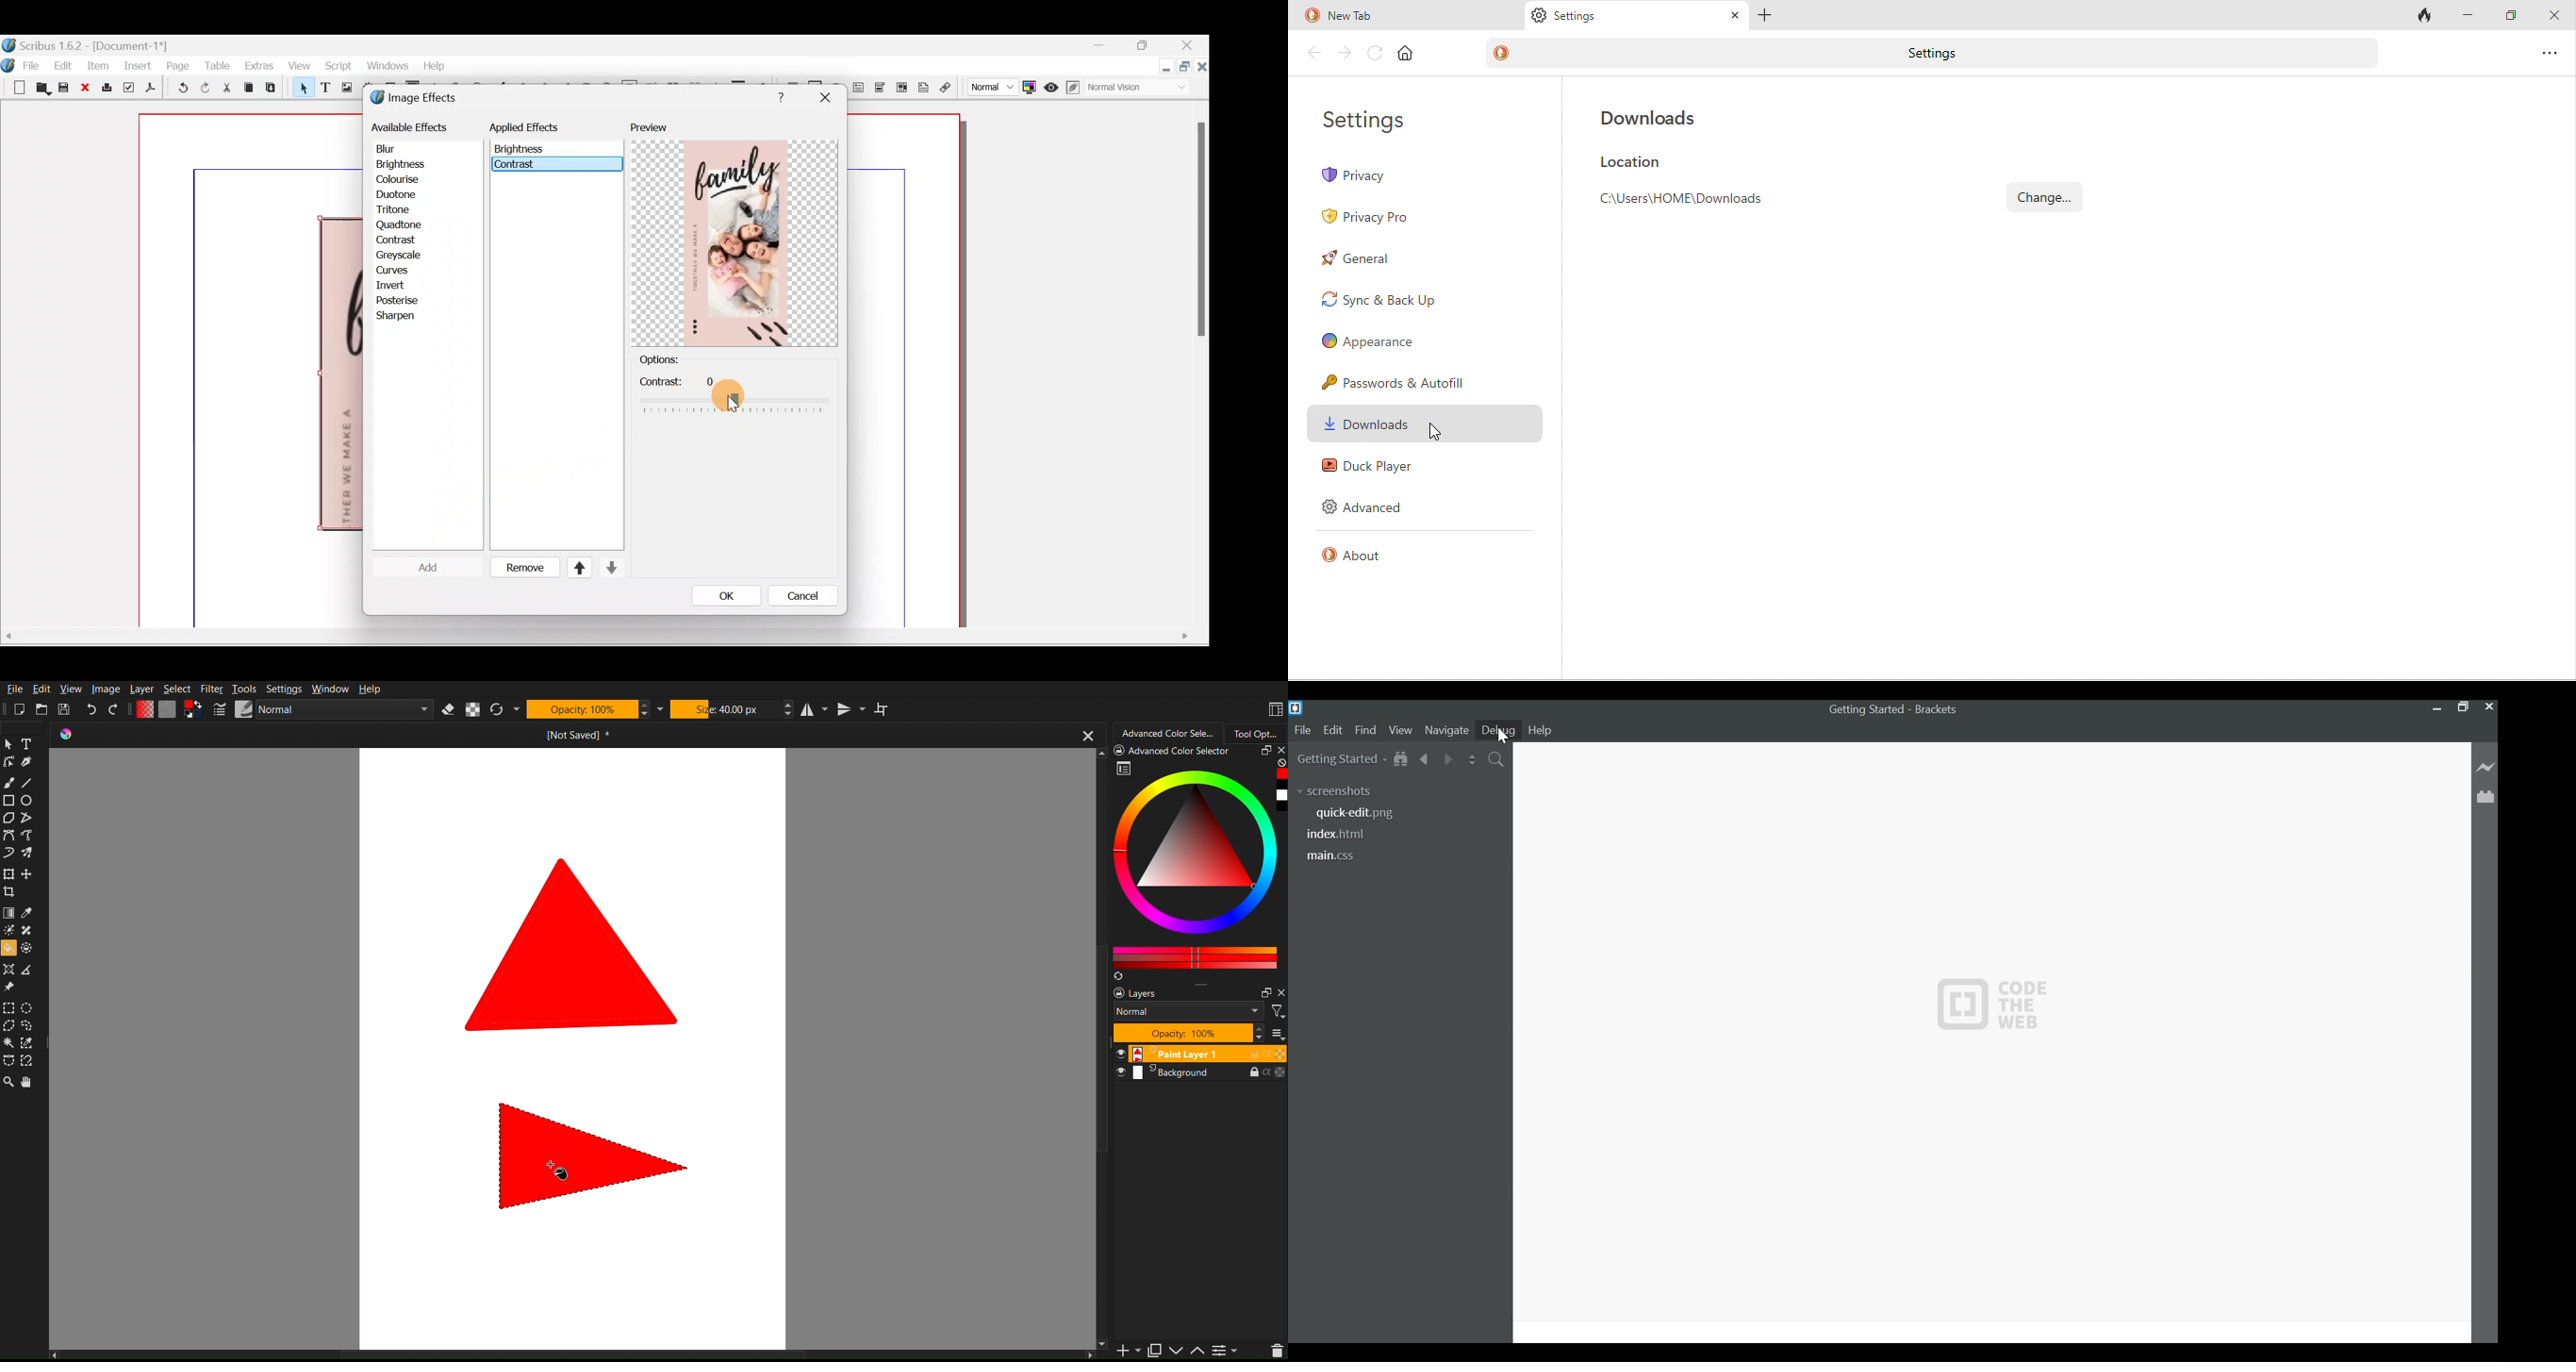 The height and width of the screenshot is (1372, 2576). What do you see at coordinates (1514, 57) in the screenshot?
I see `duck duck go logo` at bounding box center [1514, 57].